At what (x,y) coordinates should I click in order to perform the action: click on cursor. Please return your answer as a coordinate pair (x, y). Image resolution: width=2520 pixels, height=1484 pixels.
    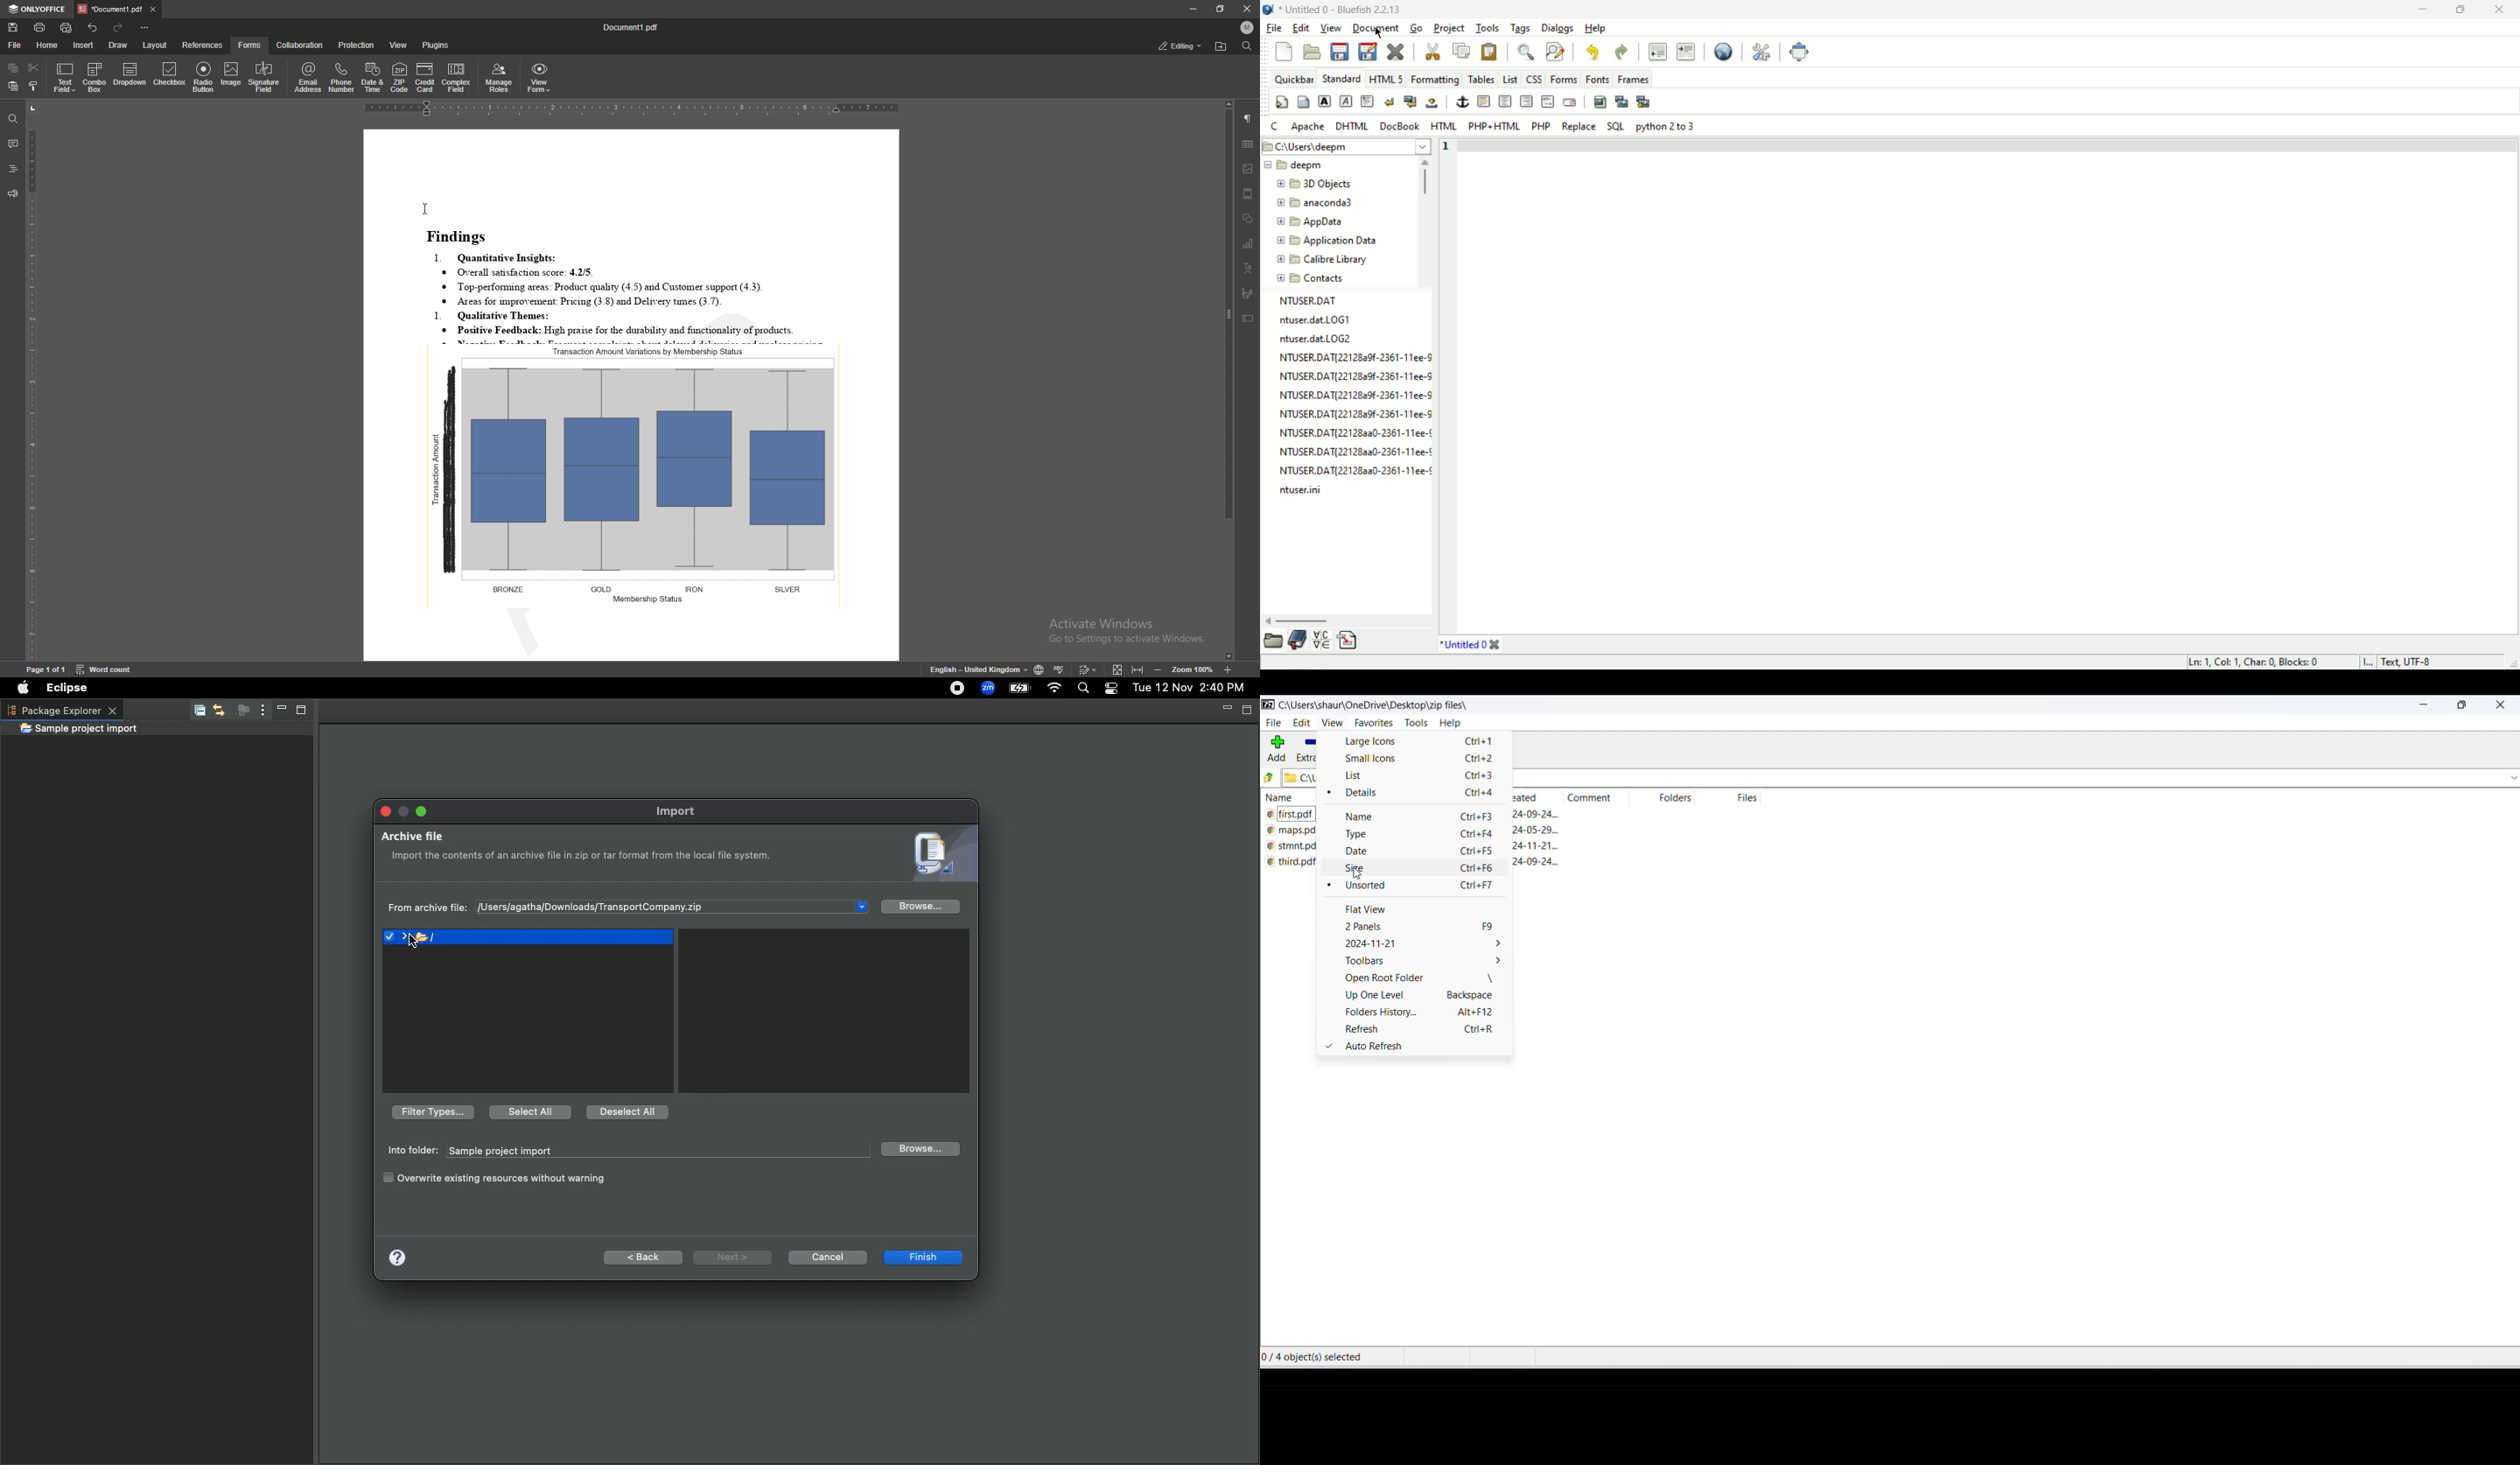
    Looking at the image, I should click on (426, 208).